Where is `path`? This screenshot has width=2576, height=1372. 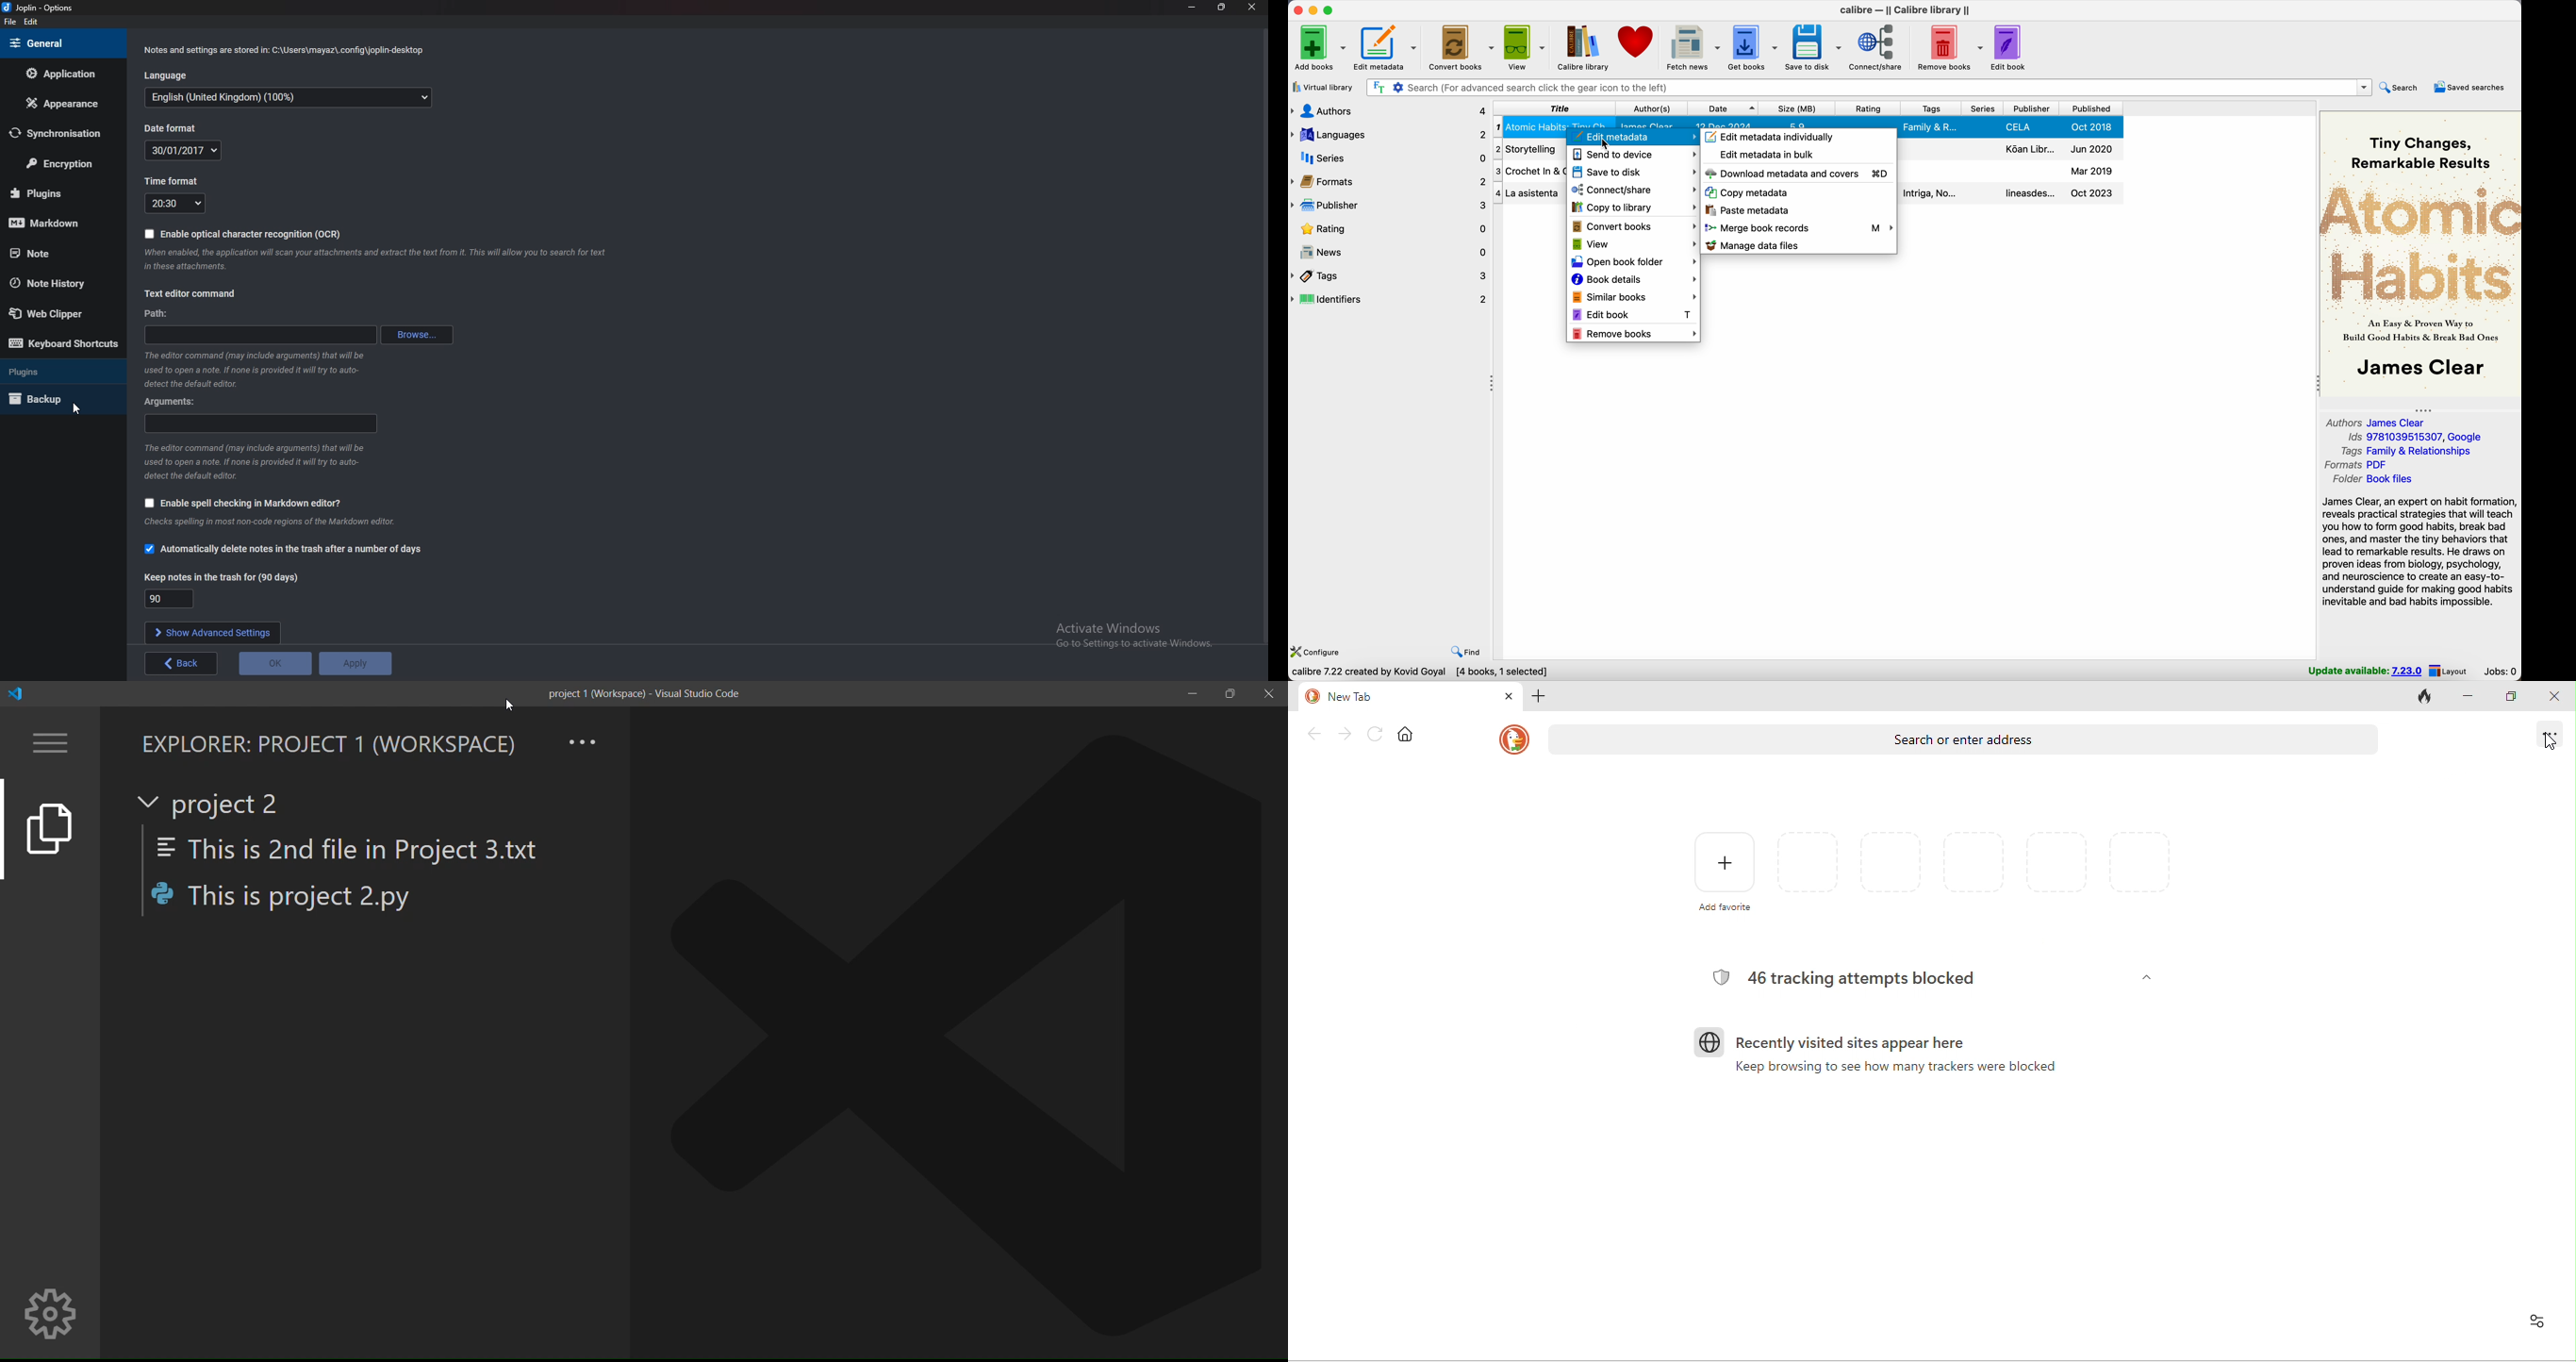 path is located at coordinates (160, 314).